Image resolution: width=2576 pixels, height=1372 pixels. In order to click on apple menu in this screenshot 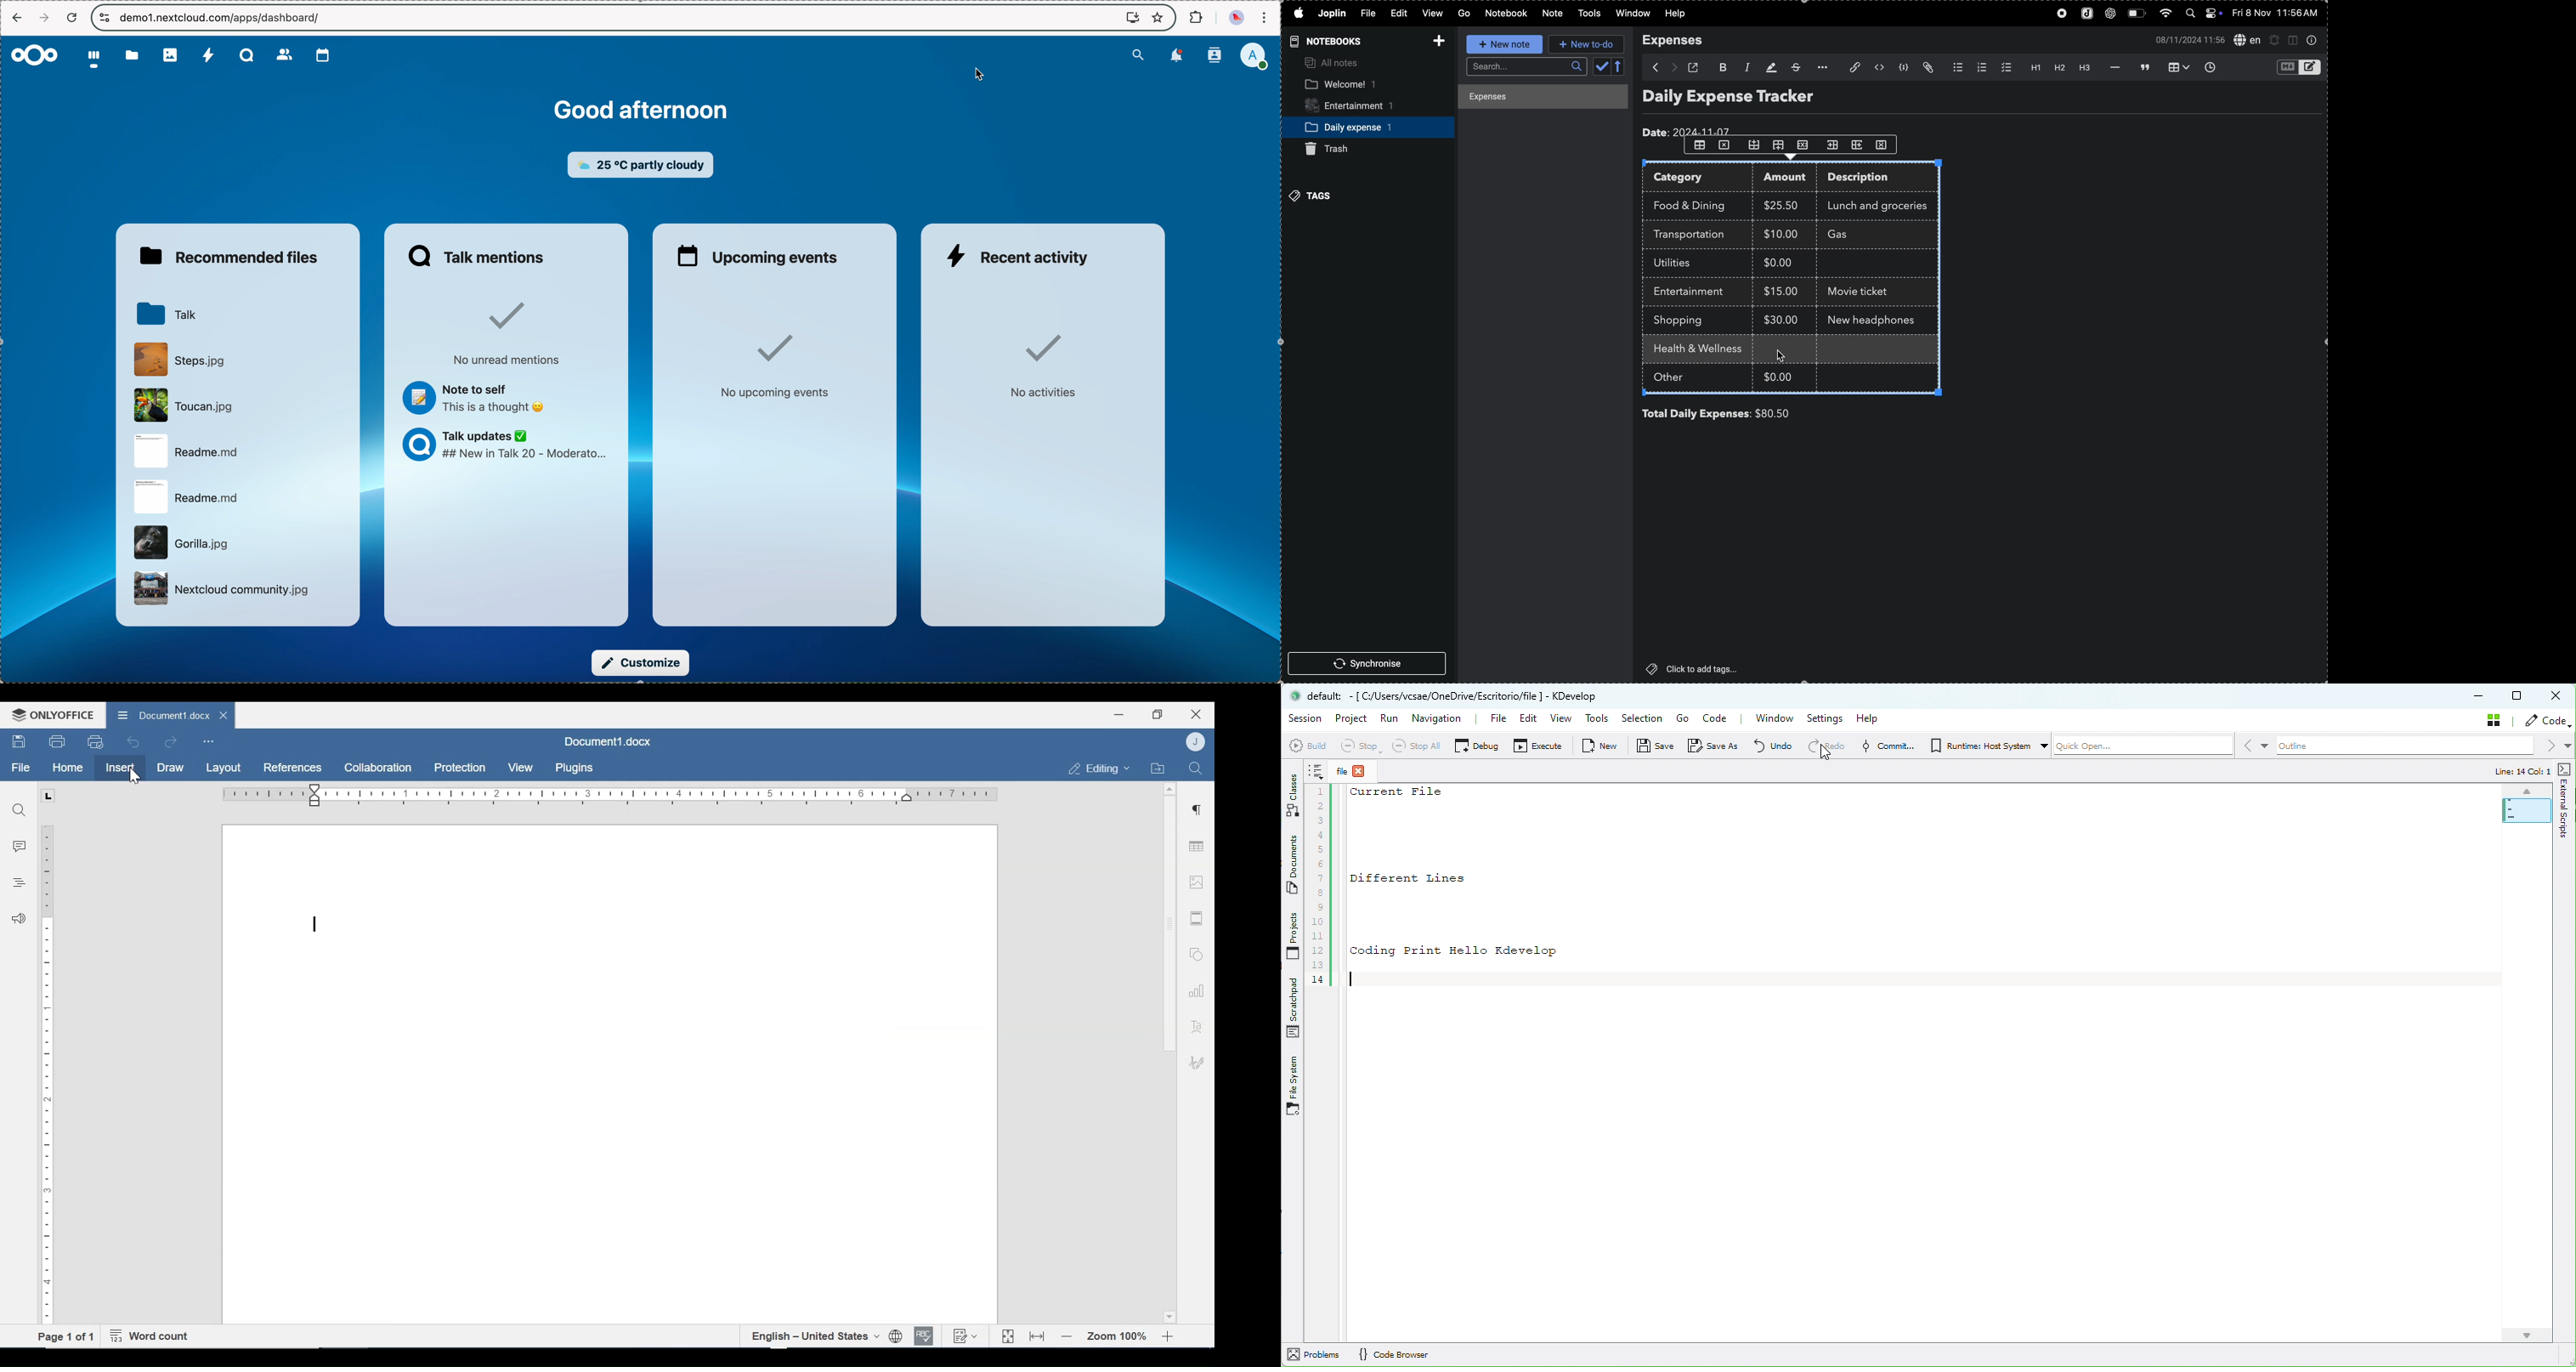, I will do `click(1298, 14)`.